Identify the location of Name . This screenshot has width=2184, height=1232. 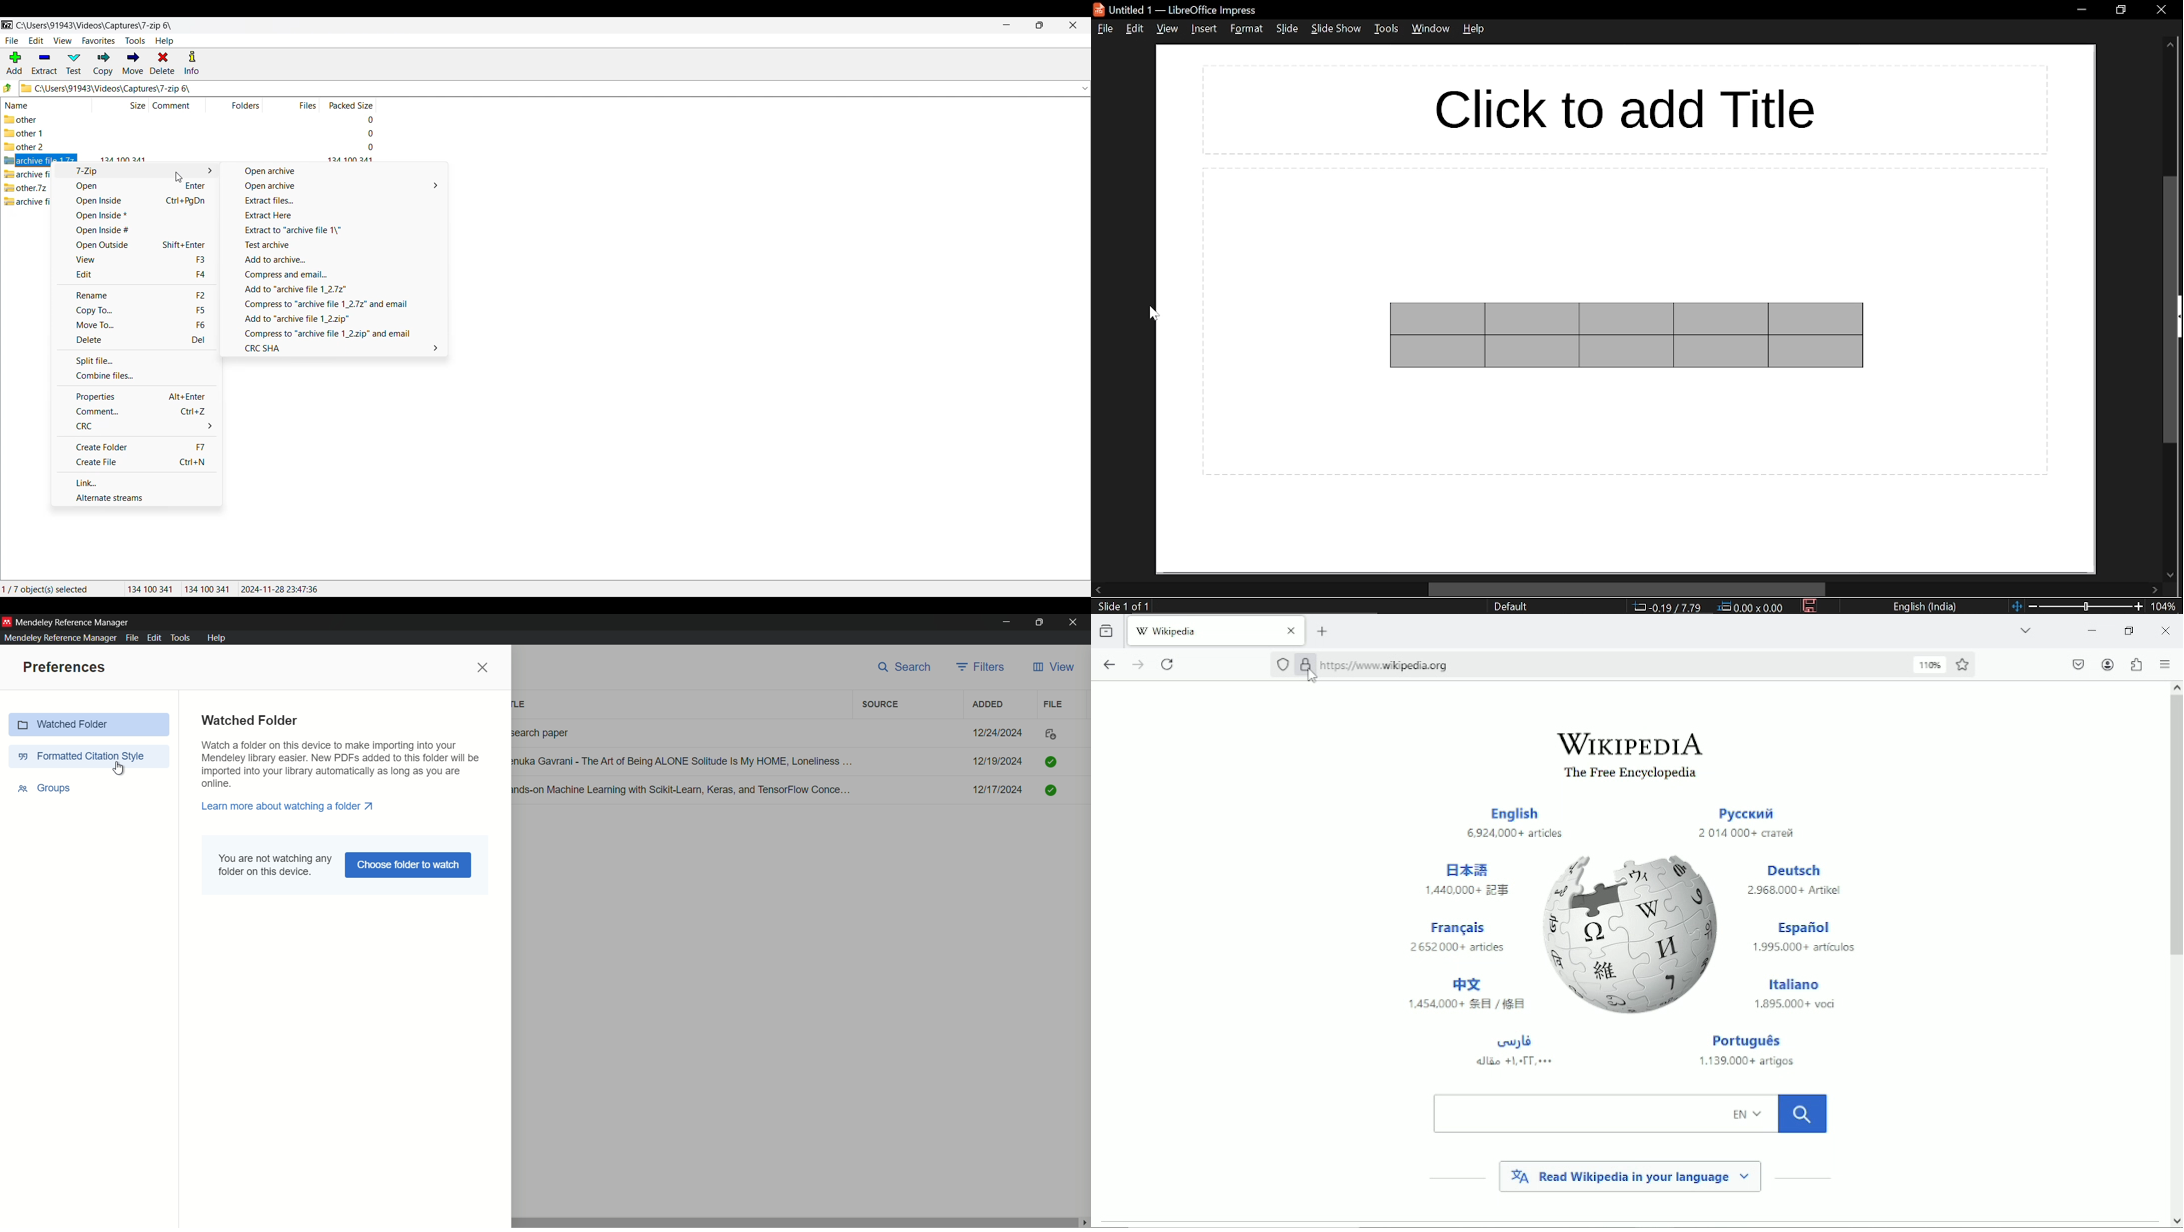
(20, 106).